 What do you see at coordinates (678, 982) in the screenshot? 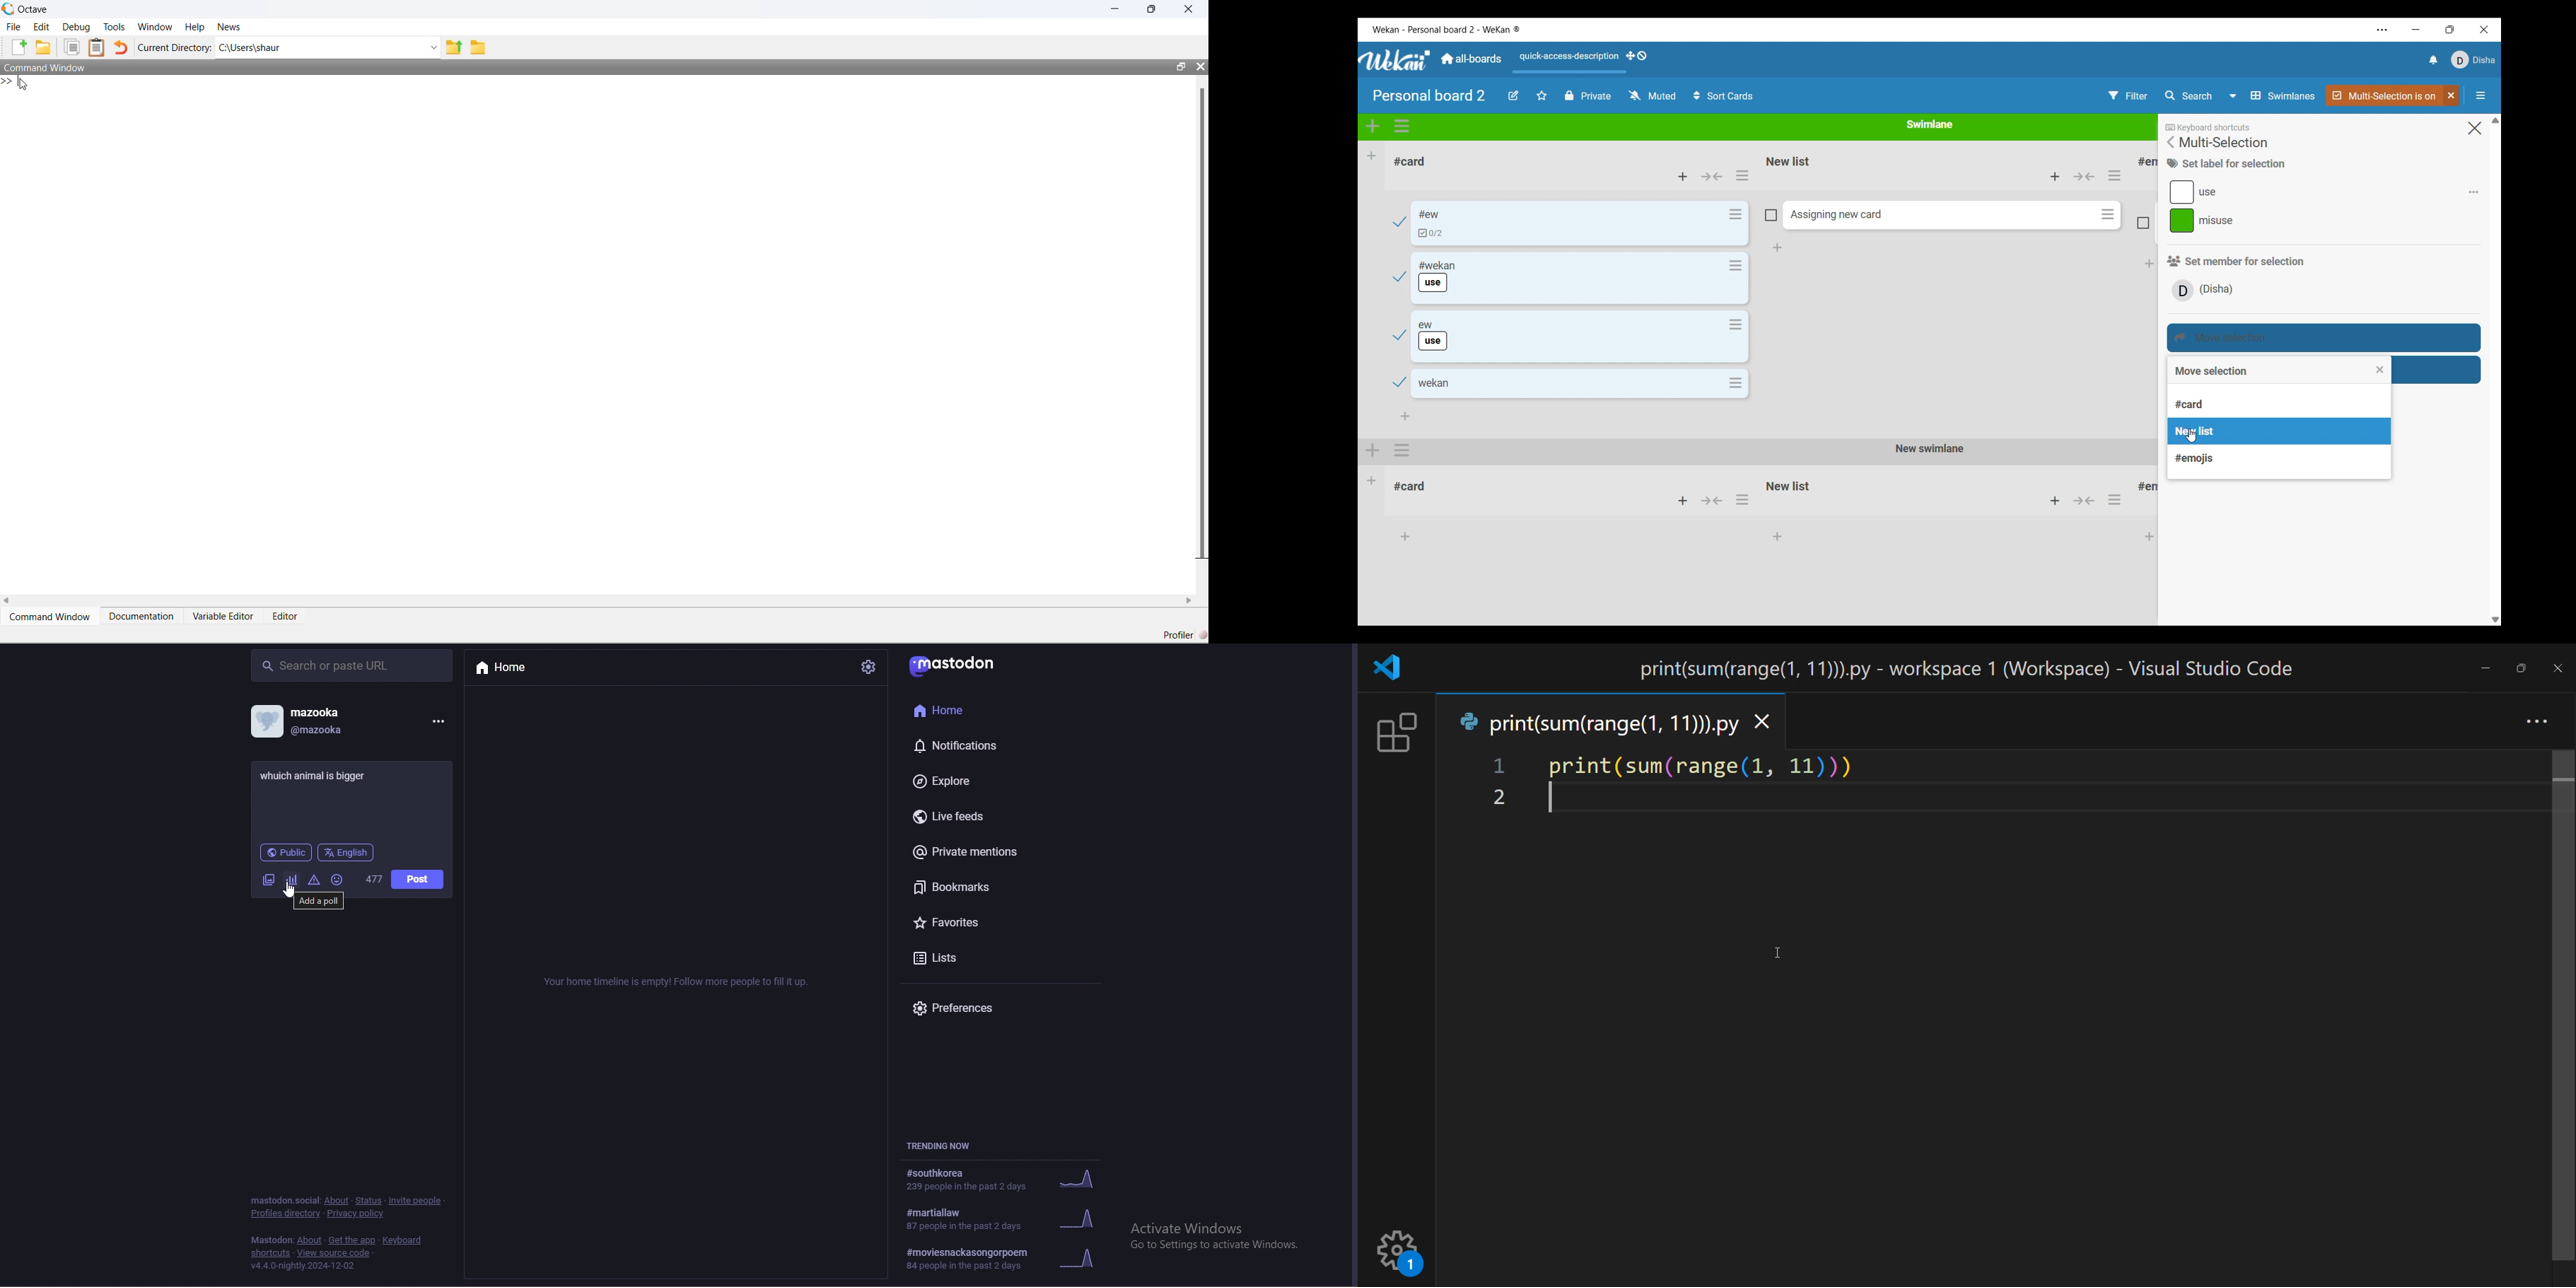
I see `info` at bounding box center [678, 982].